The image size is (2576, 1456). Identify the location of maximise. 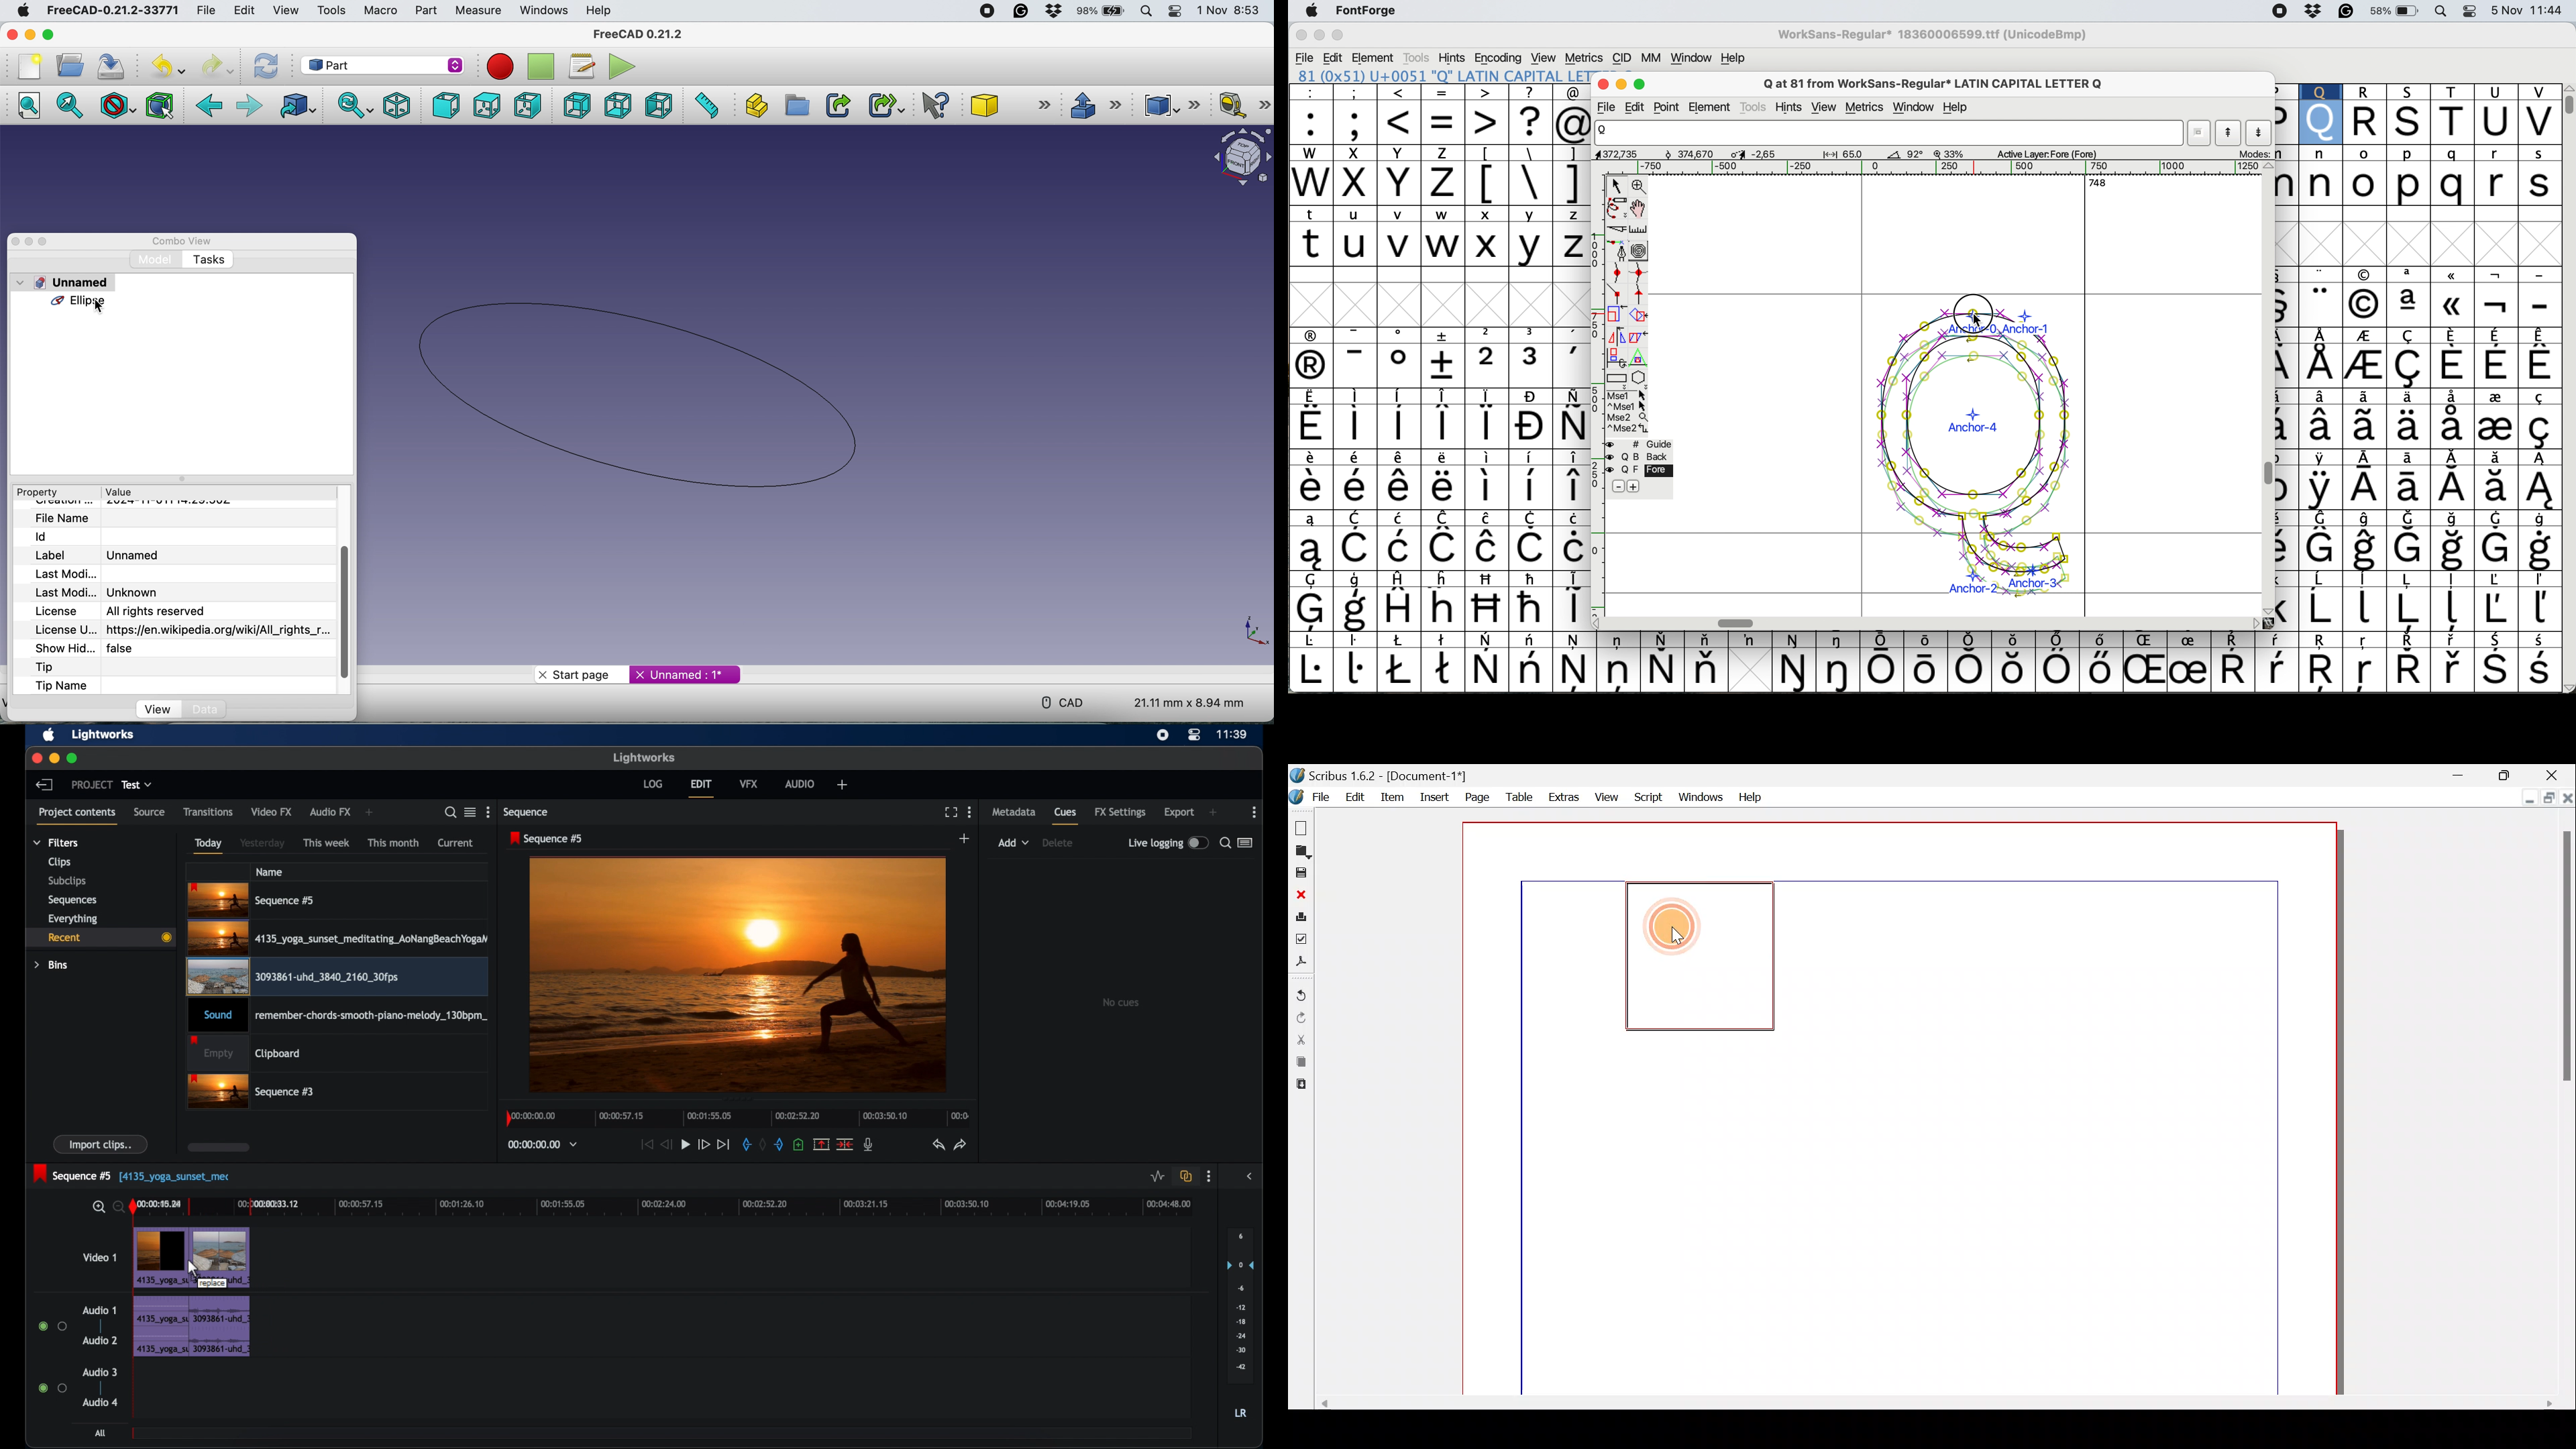
(46, 243).